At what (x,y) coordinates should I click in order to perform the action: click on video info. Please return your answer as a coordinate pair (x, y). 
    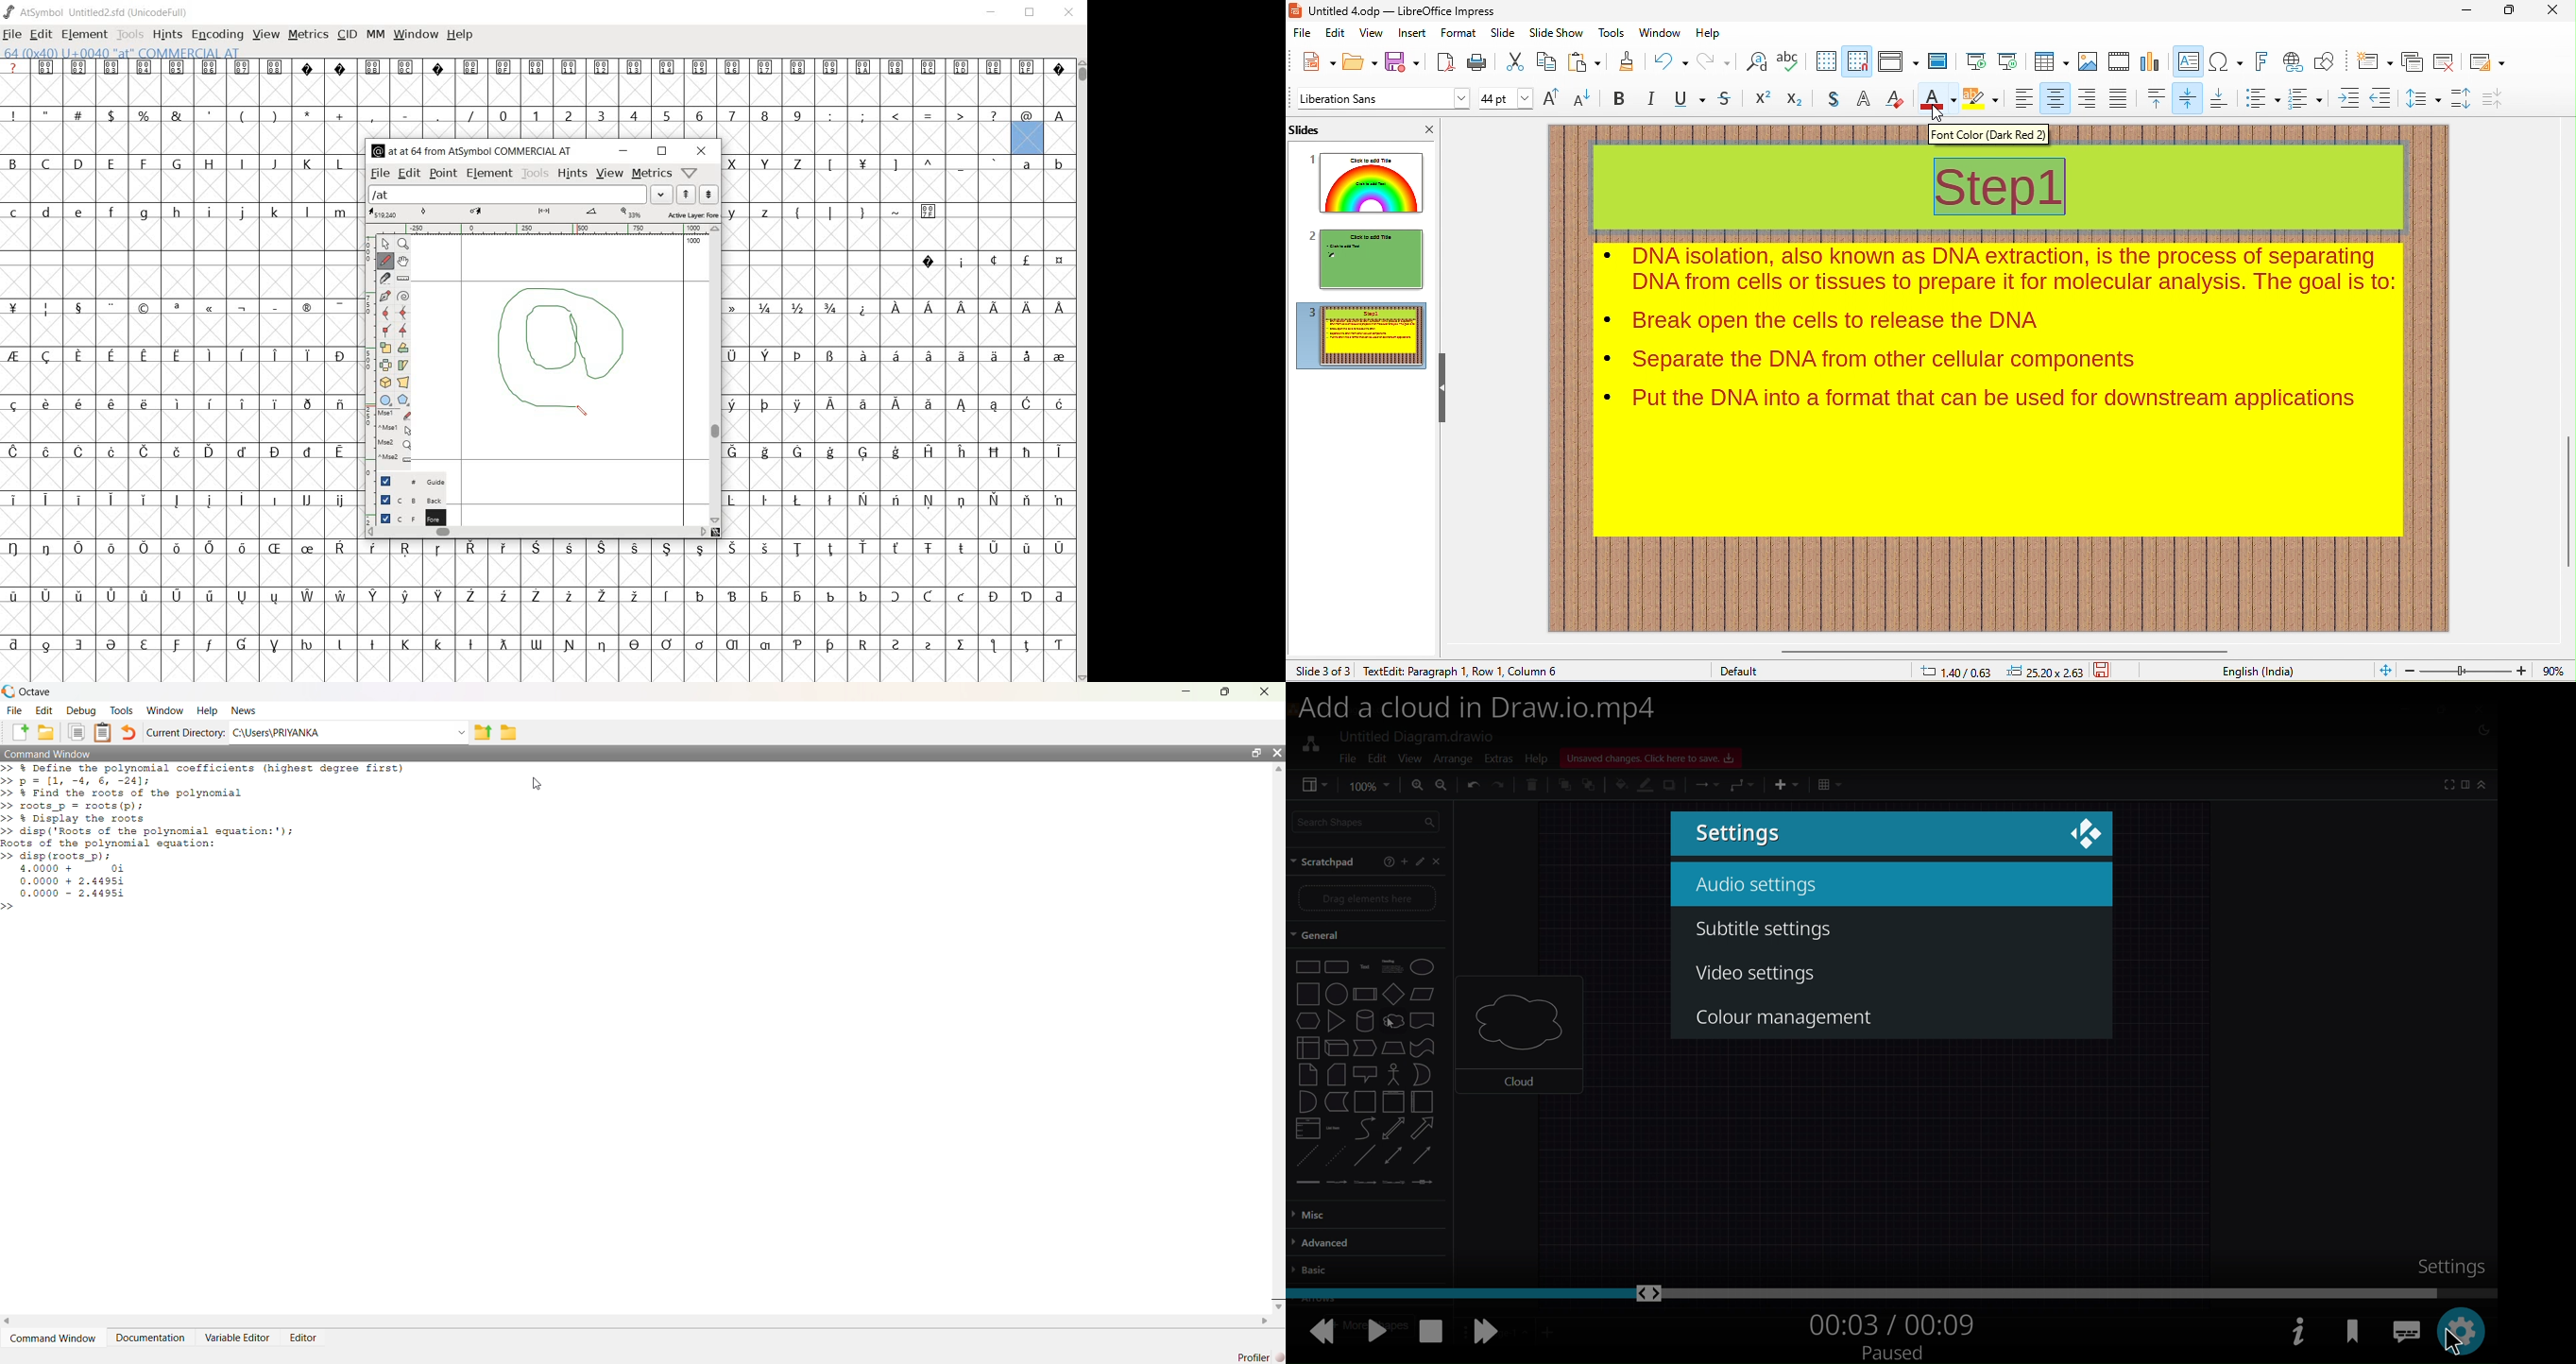
    Looking at the image, I should click on (2296, 1332).